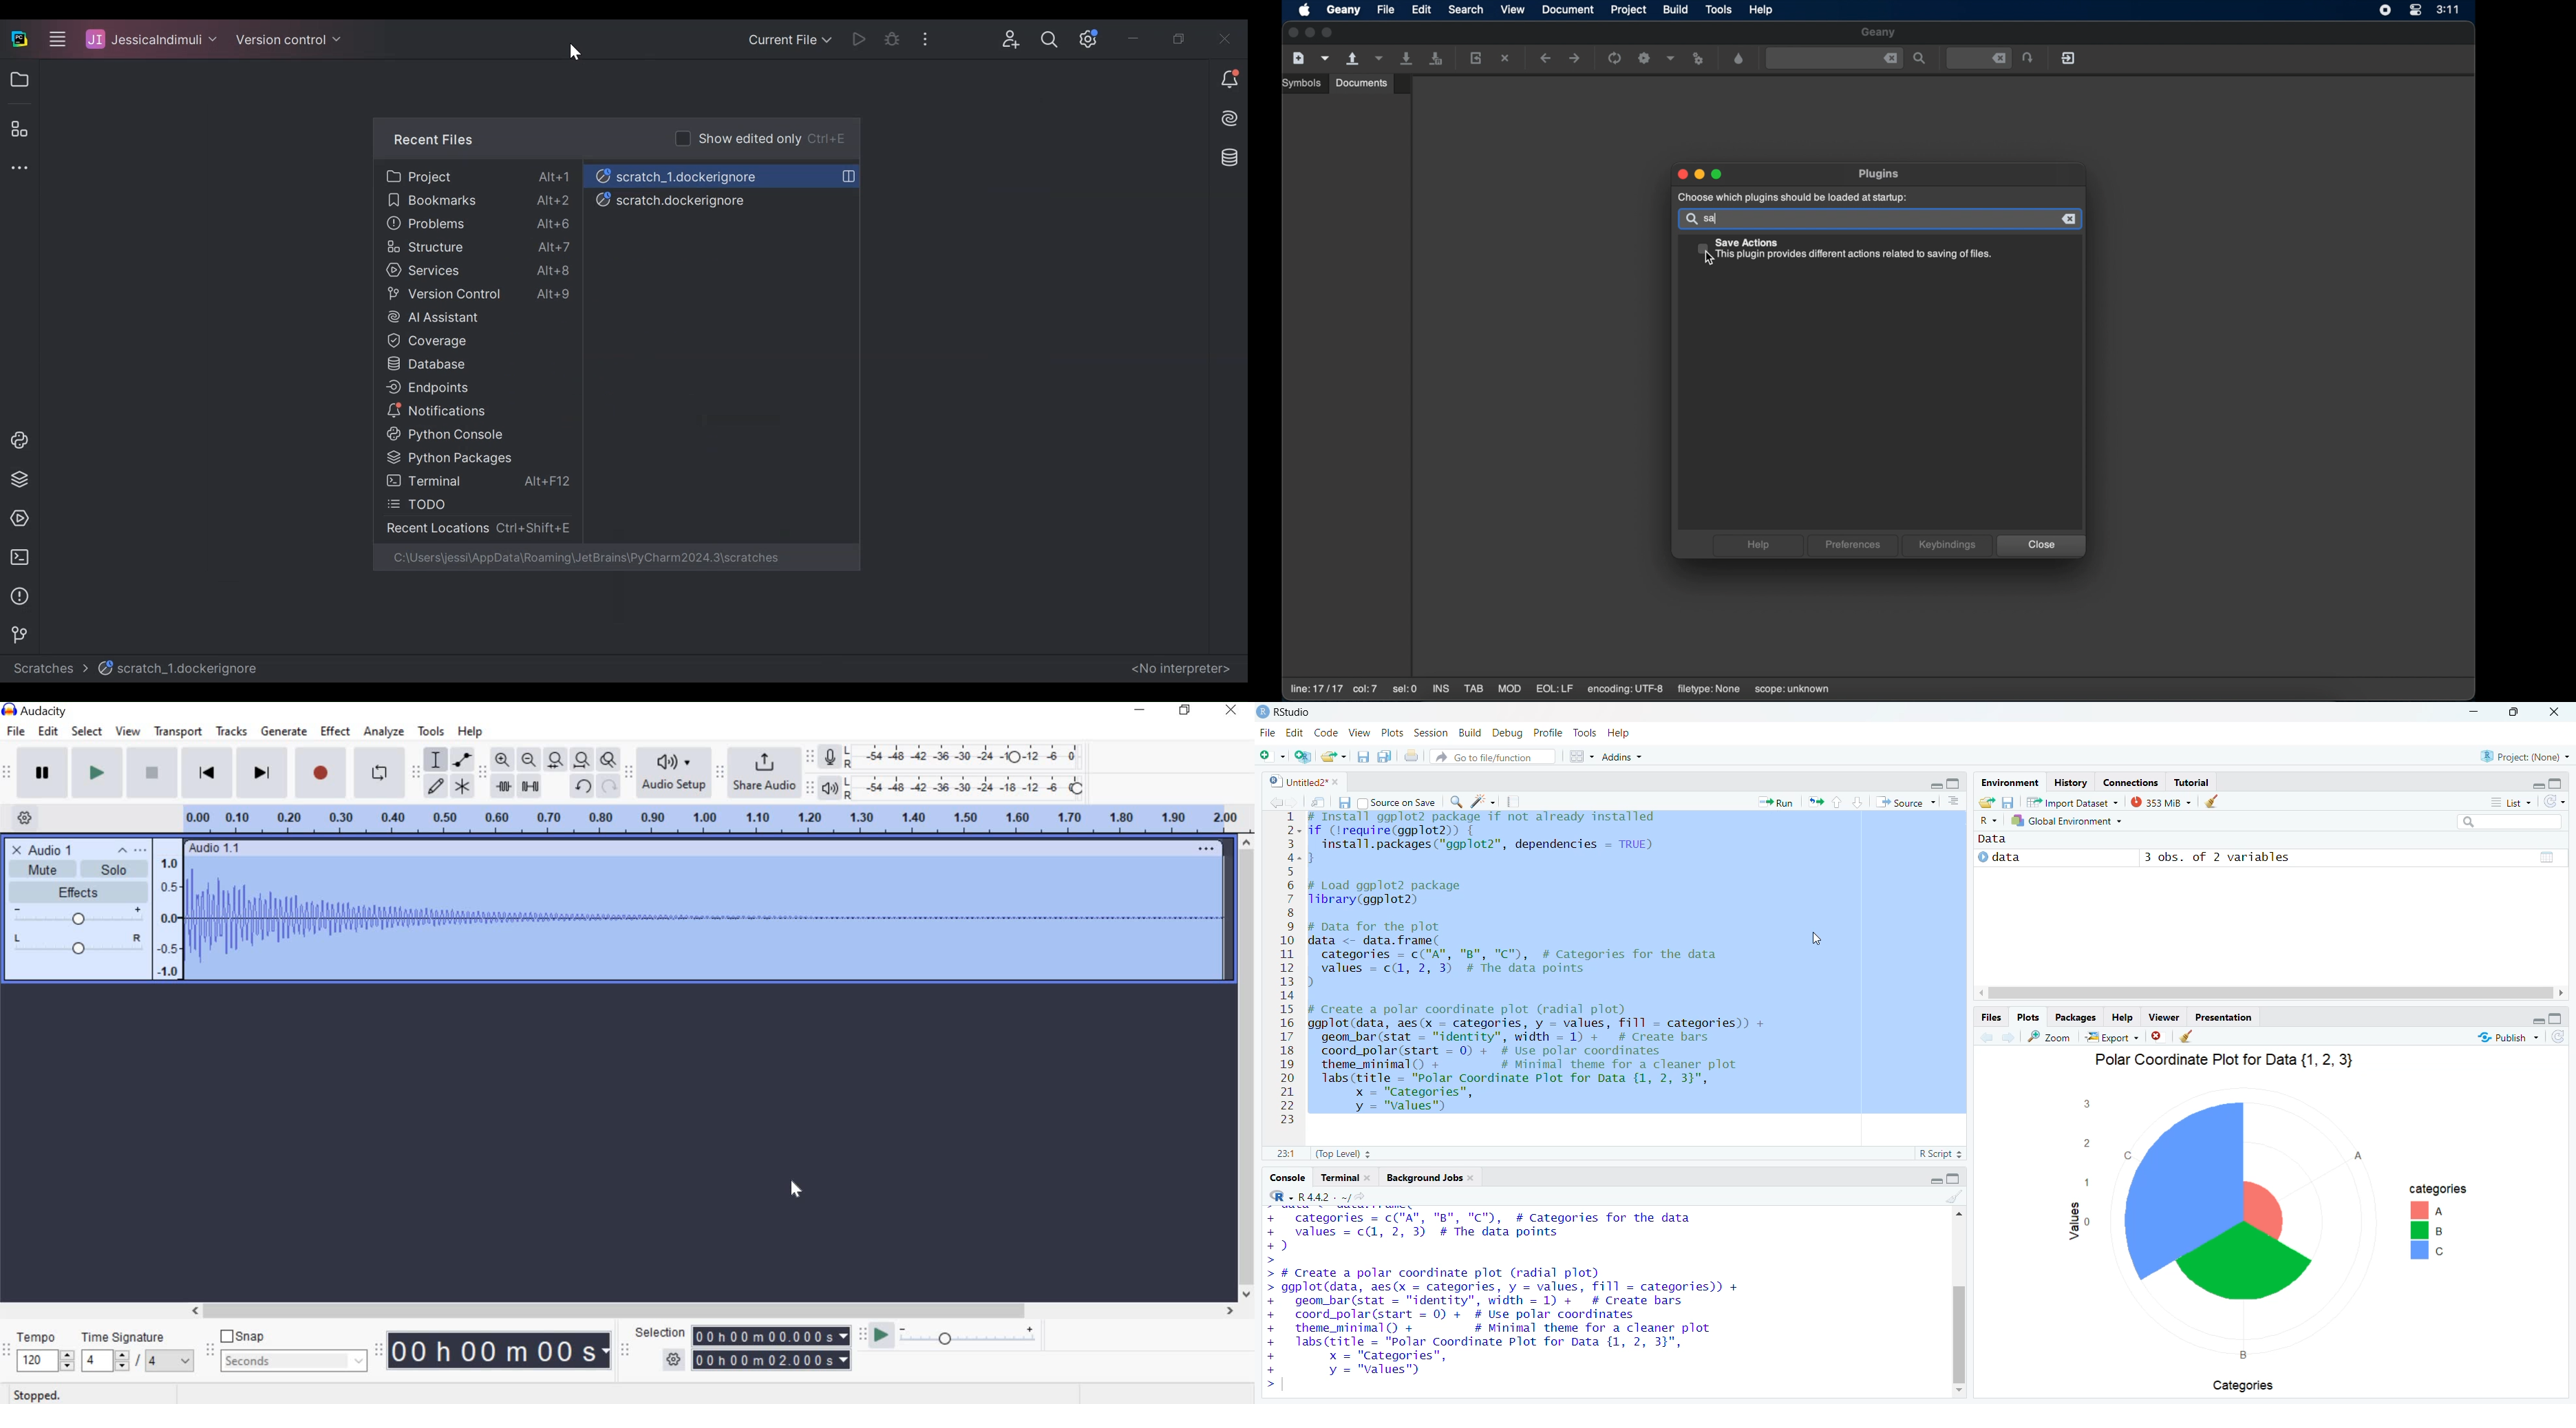  What do you see at coordinates (1632, 962) in the screenshot?
I see `install ggp to2 package if not already installed f (Irequire(ggplot2)) {install.packages("ggplot2"”, dependencies = TRUE)Load ggplot2 packageibrary(ggplot2) 1pata for the plotata <- data. frame(categories = c("A", "B", "C"), # Categories for the datavalues = c(1, 2, 3) # The data pointsCreate a polar coordinate plot (radial plot)gplot(data, aes(x = categories, y = values, fill = categories)) +geom_bar(stat = "identity", width = 1) + # Create barscoord_polar(start = 0) + # Use polar coordinatestheme_minimal() + # Minimal theme for a cleaner plotlabs(title = "Polar Coordinate Plot for Data {1, 2, 3}",x = "Categories",y = "values")` at bounding box center [1632, 962].